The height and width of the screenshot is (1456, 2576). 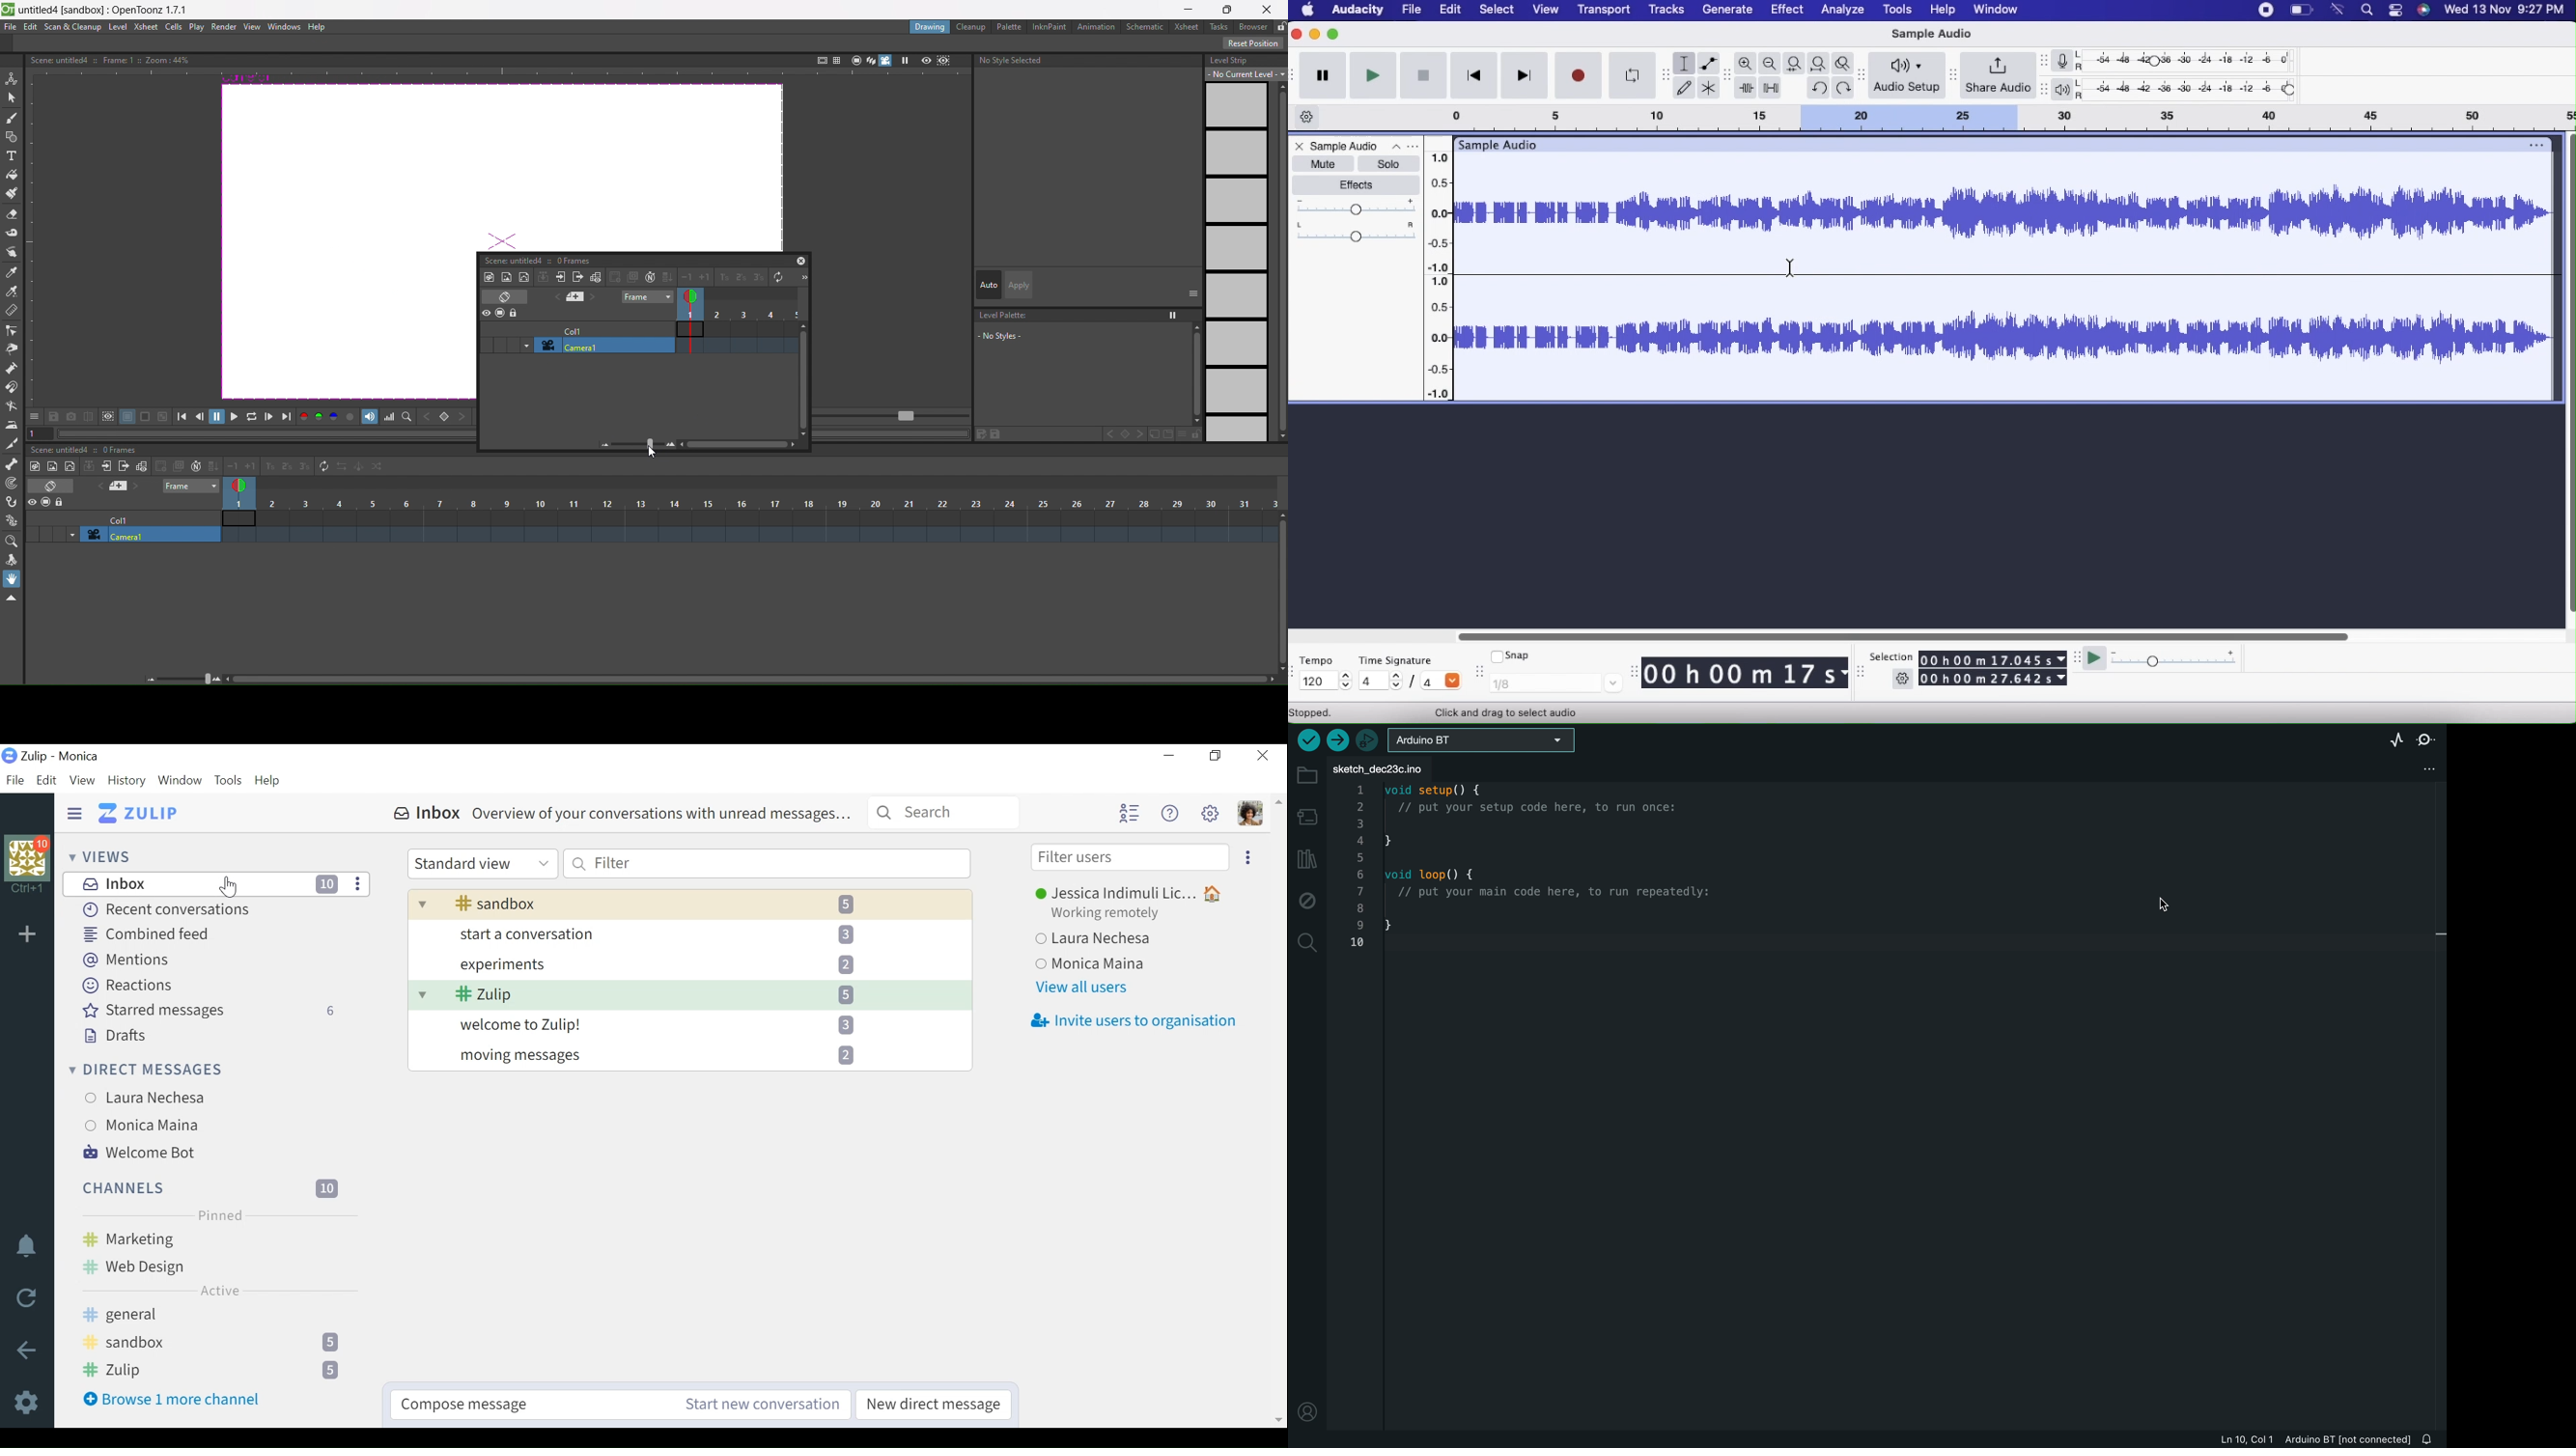 I want to click on folder, so click(x=1308, y=777).